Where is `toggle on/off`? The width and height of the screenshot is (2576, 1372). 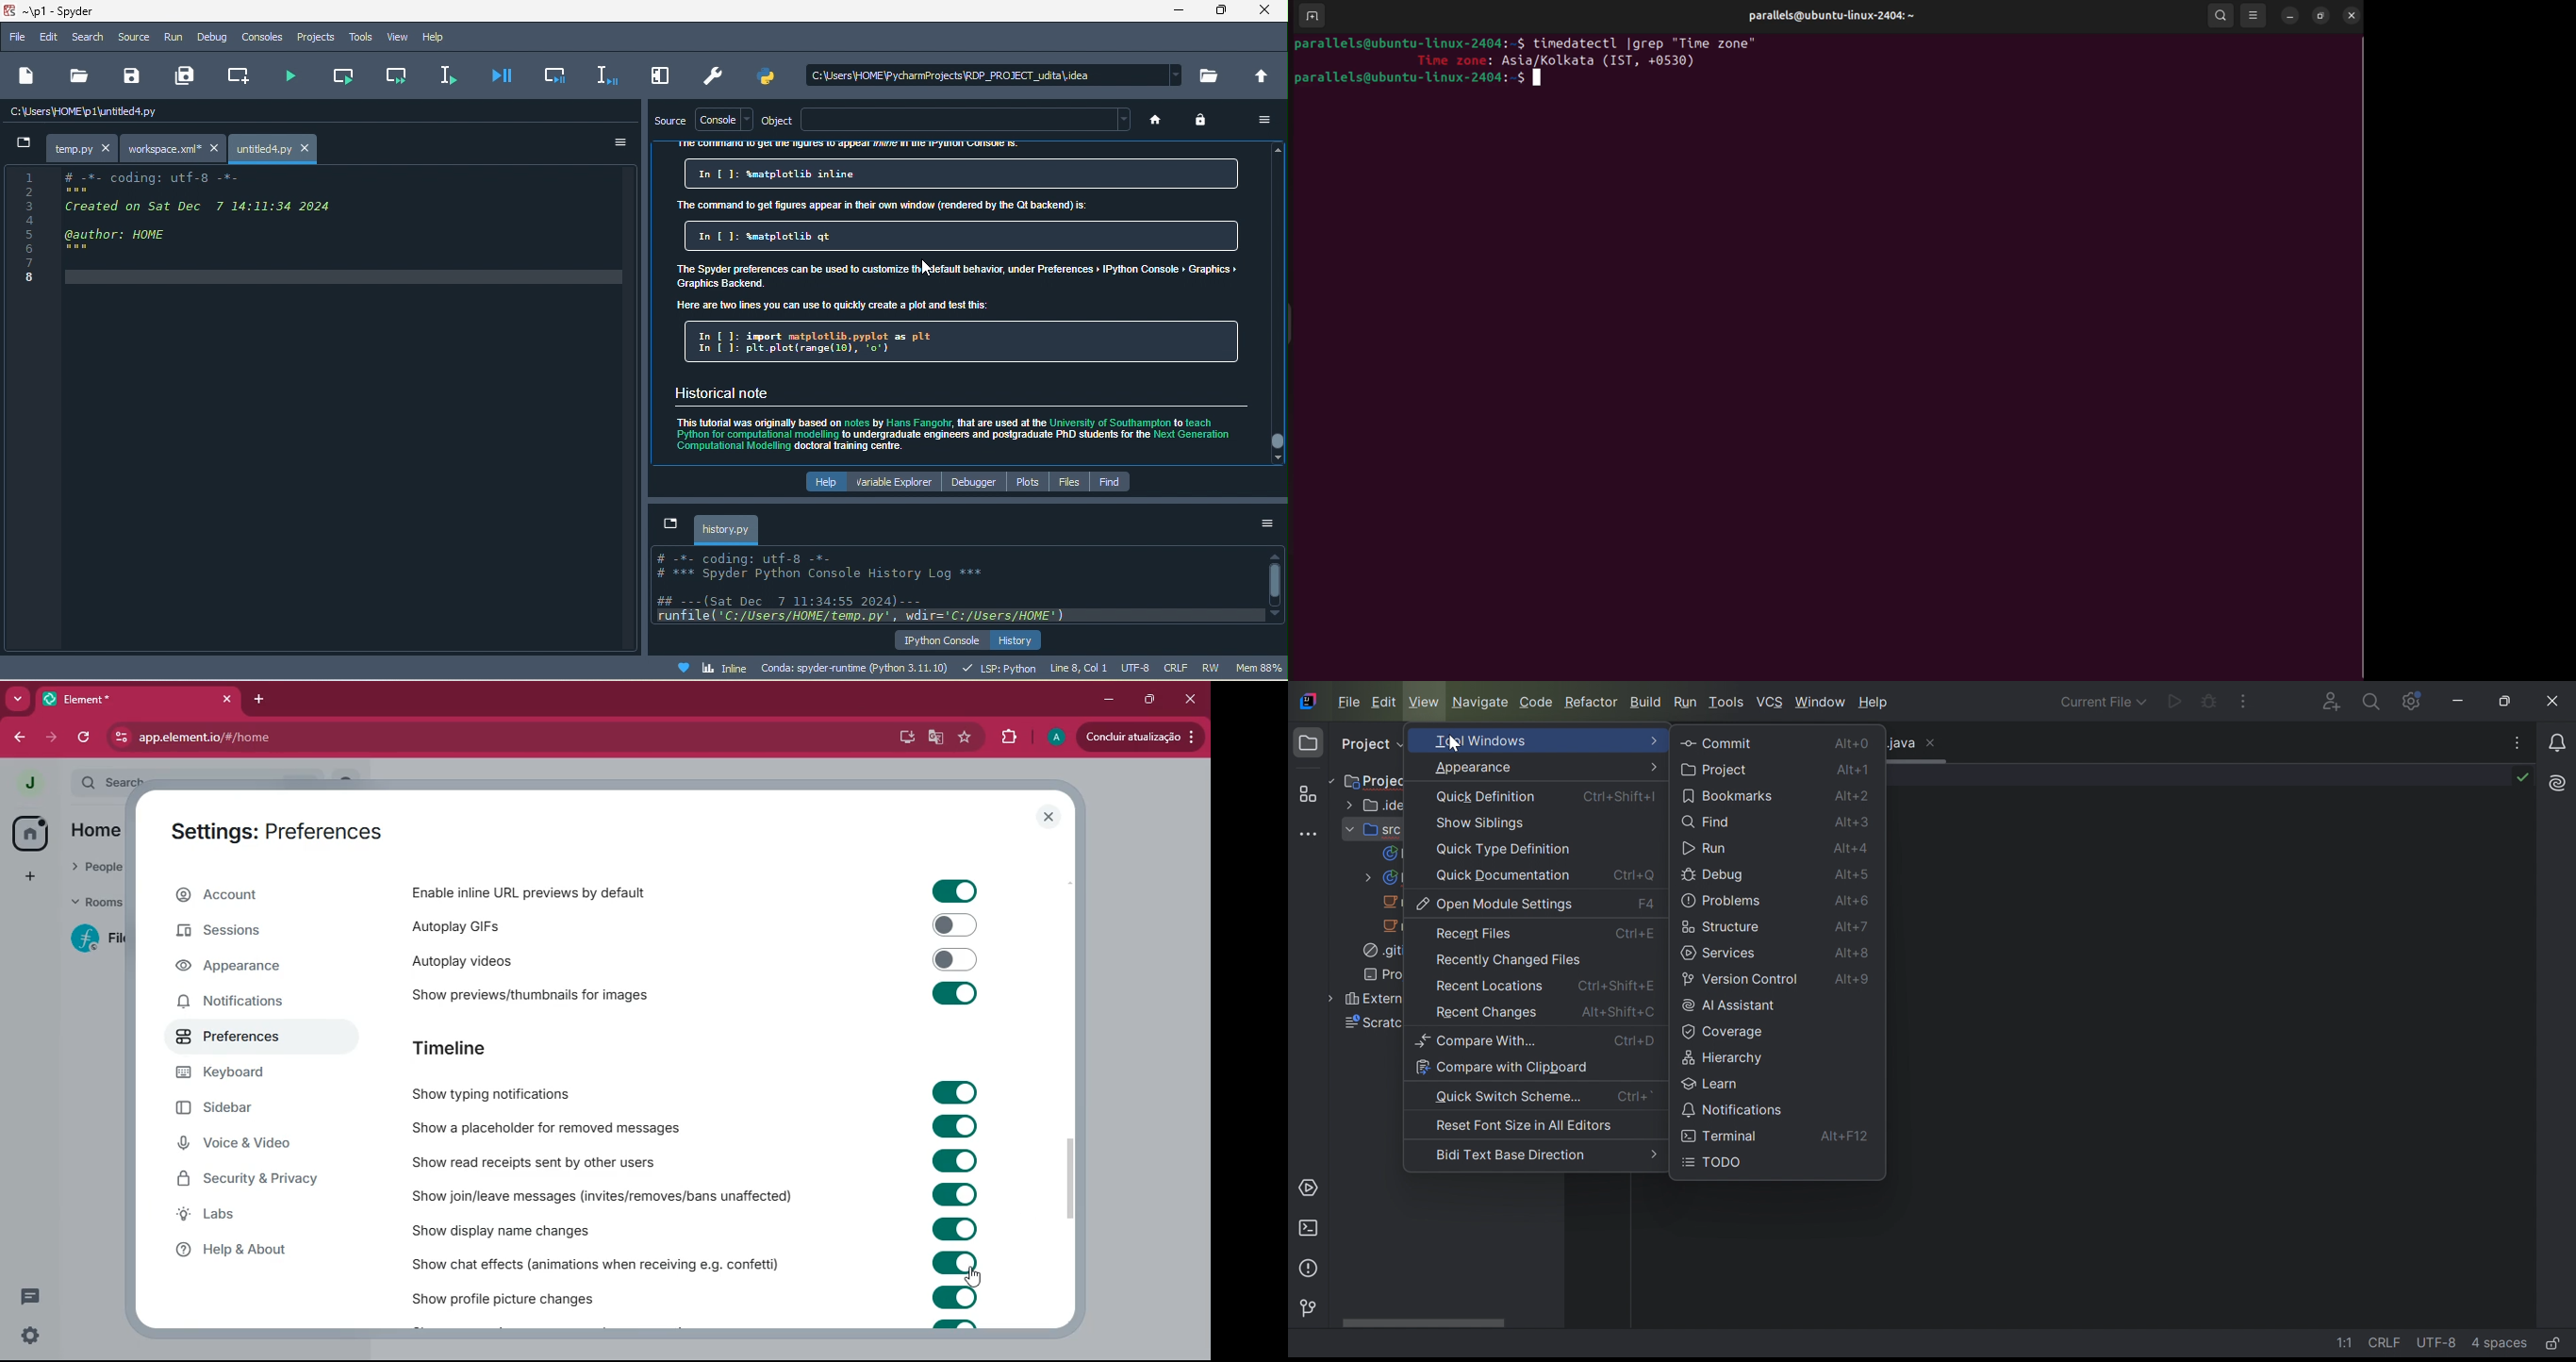
toggle on/off is located at coordinates (955, 1297).